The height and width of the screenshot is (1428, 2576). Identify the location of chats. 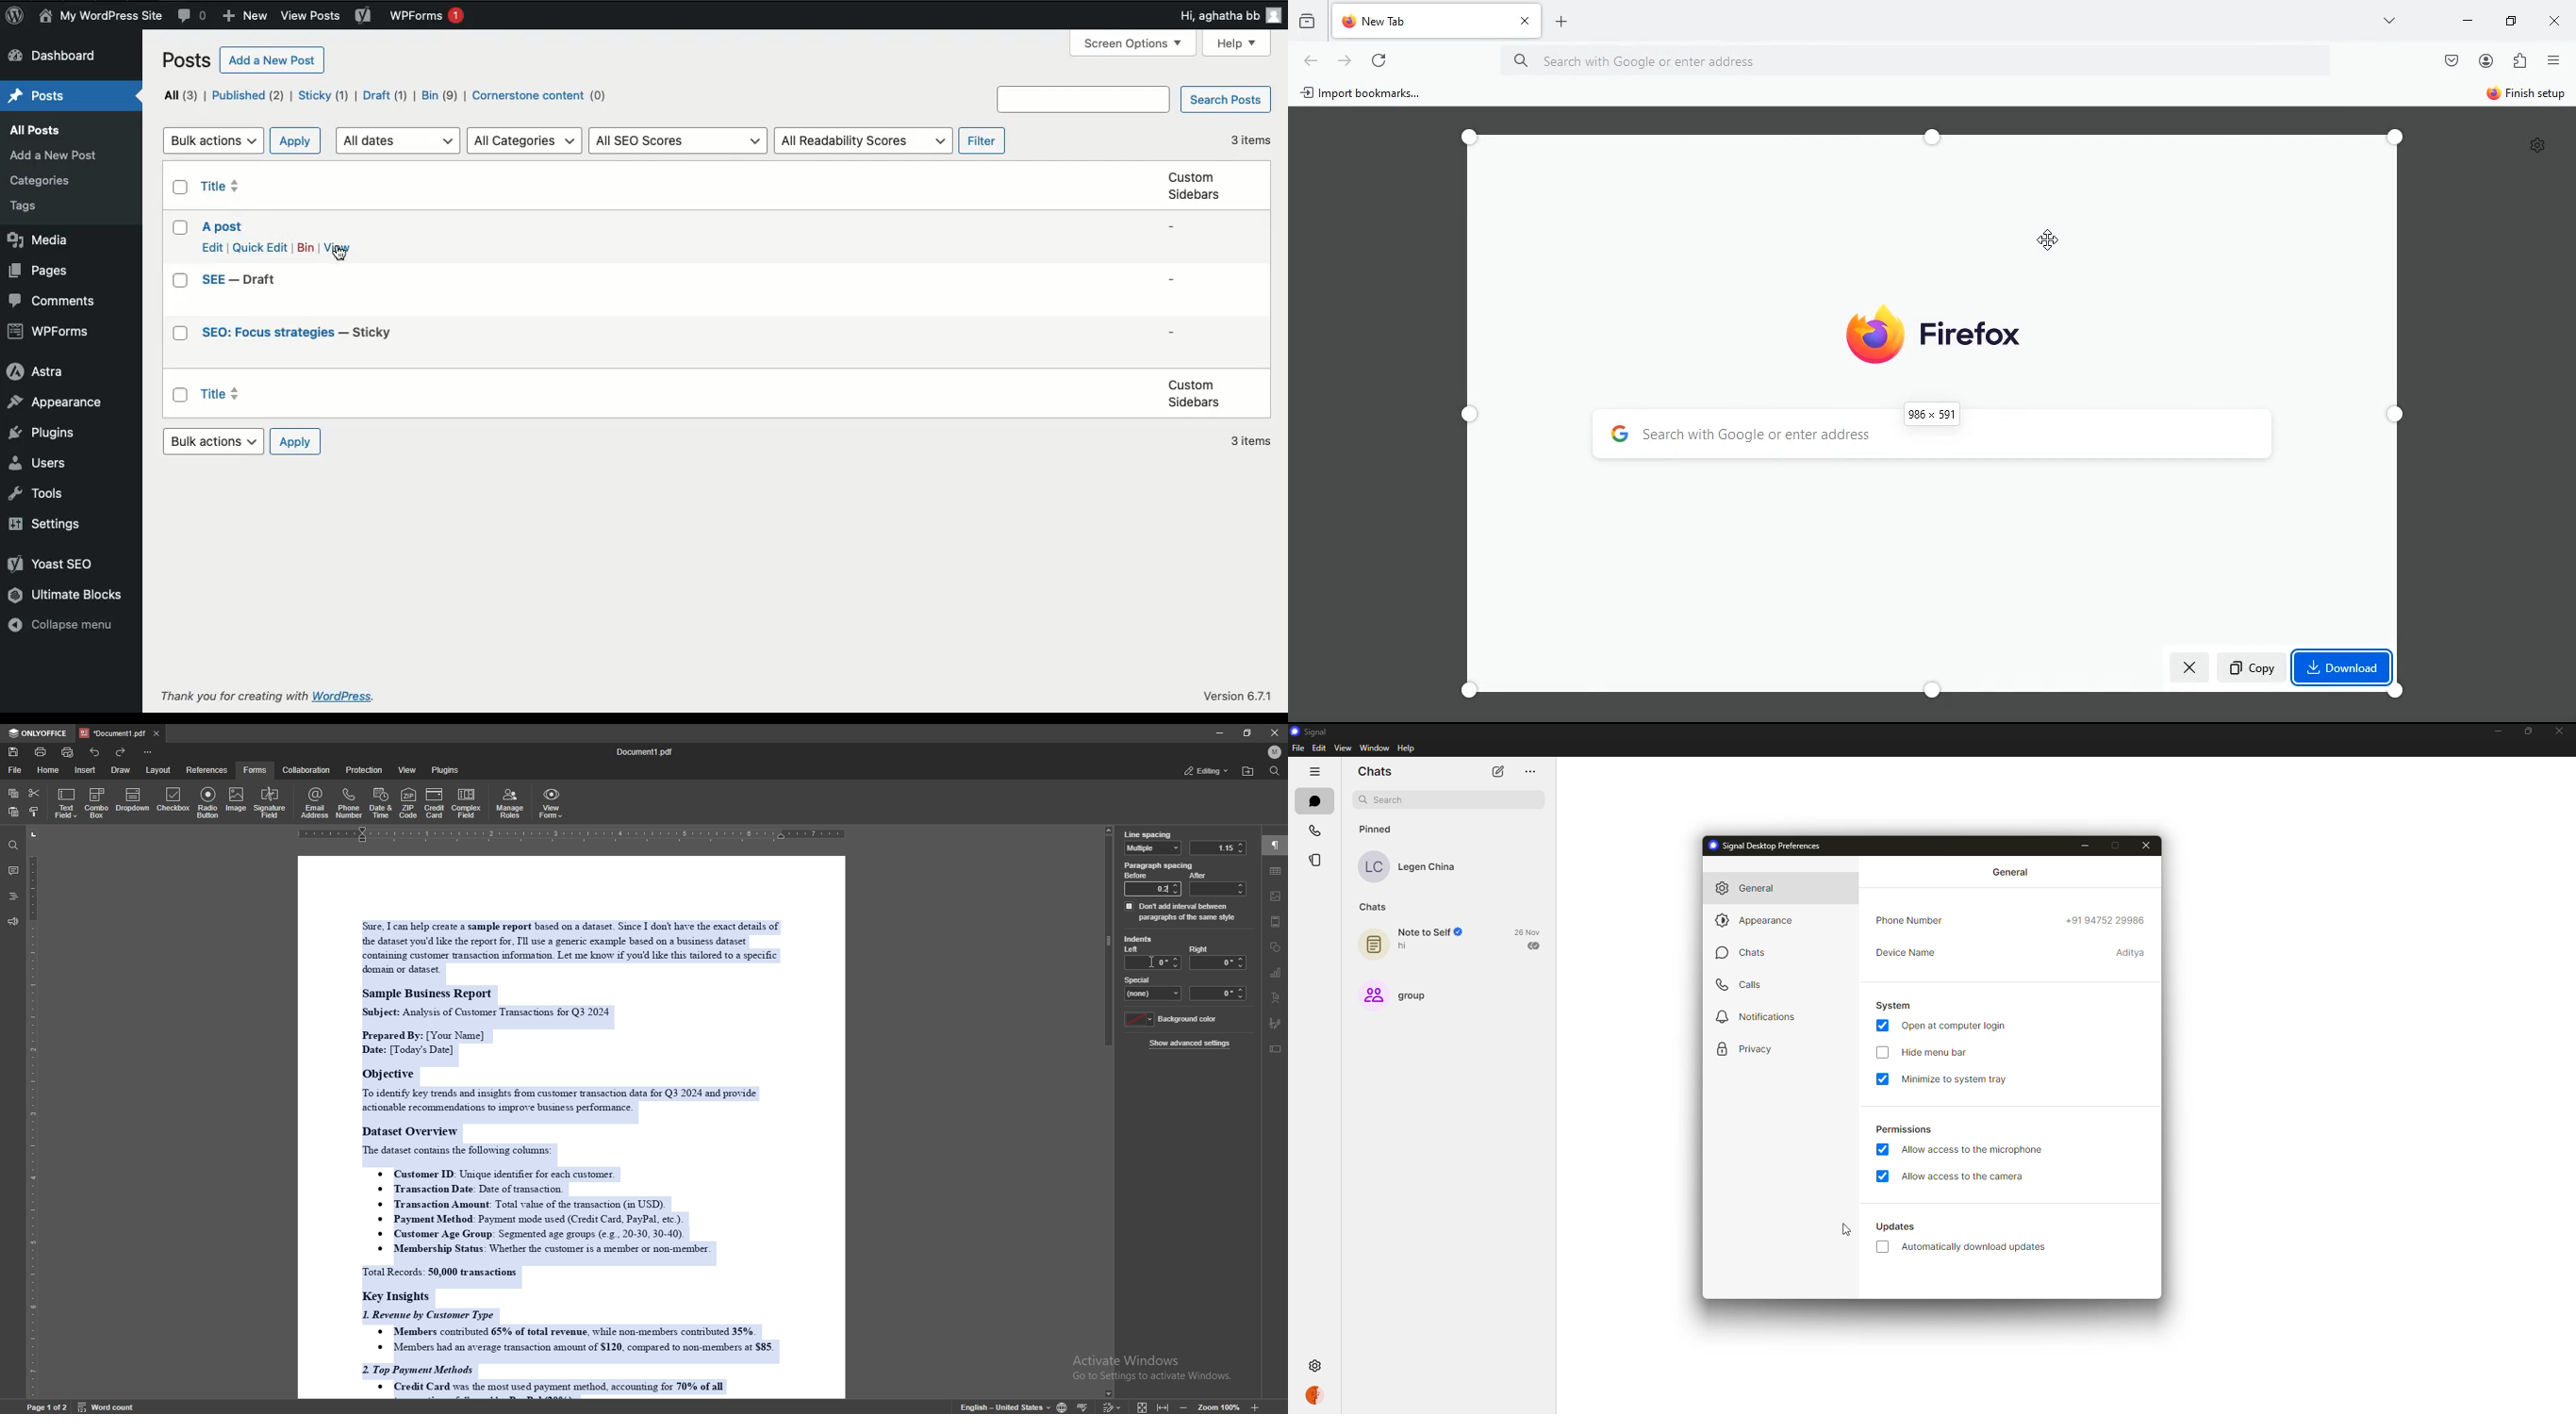
(1373, 906).